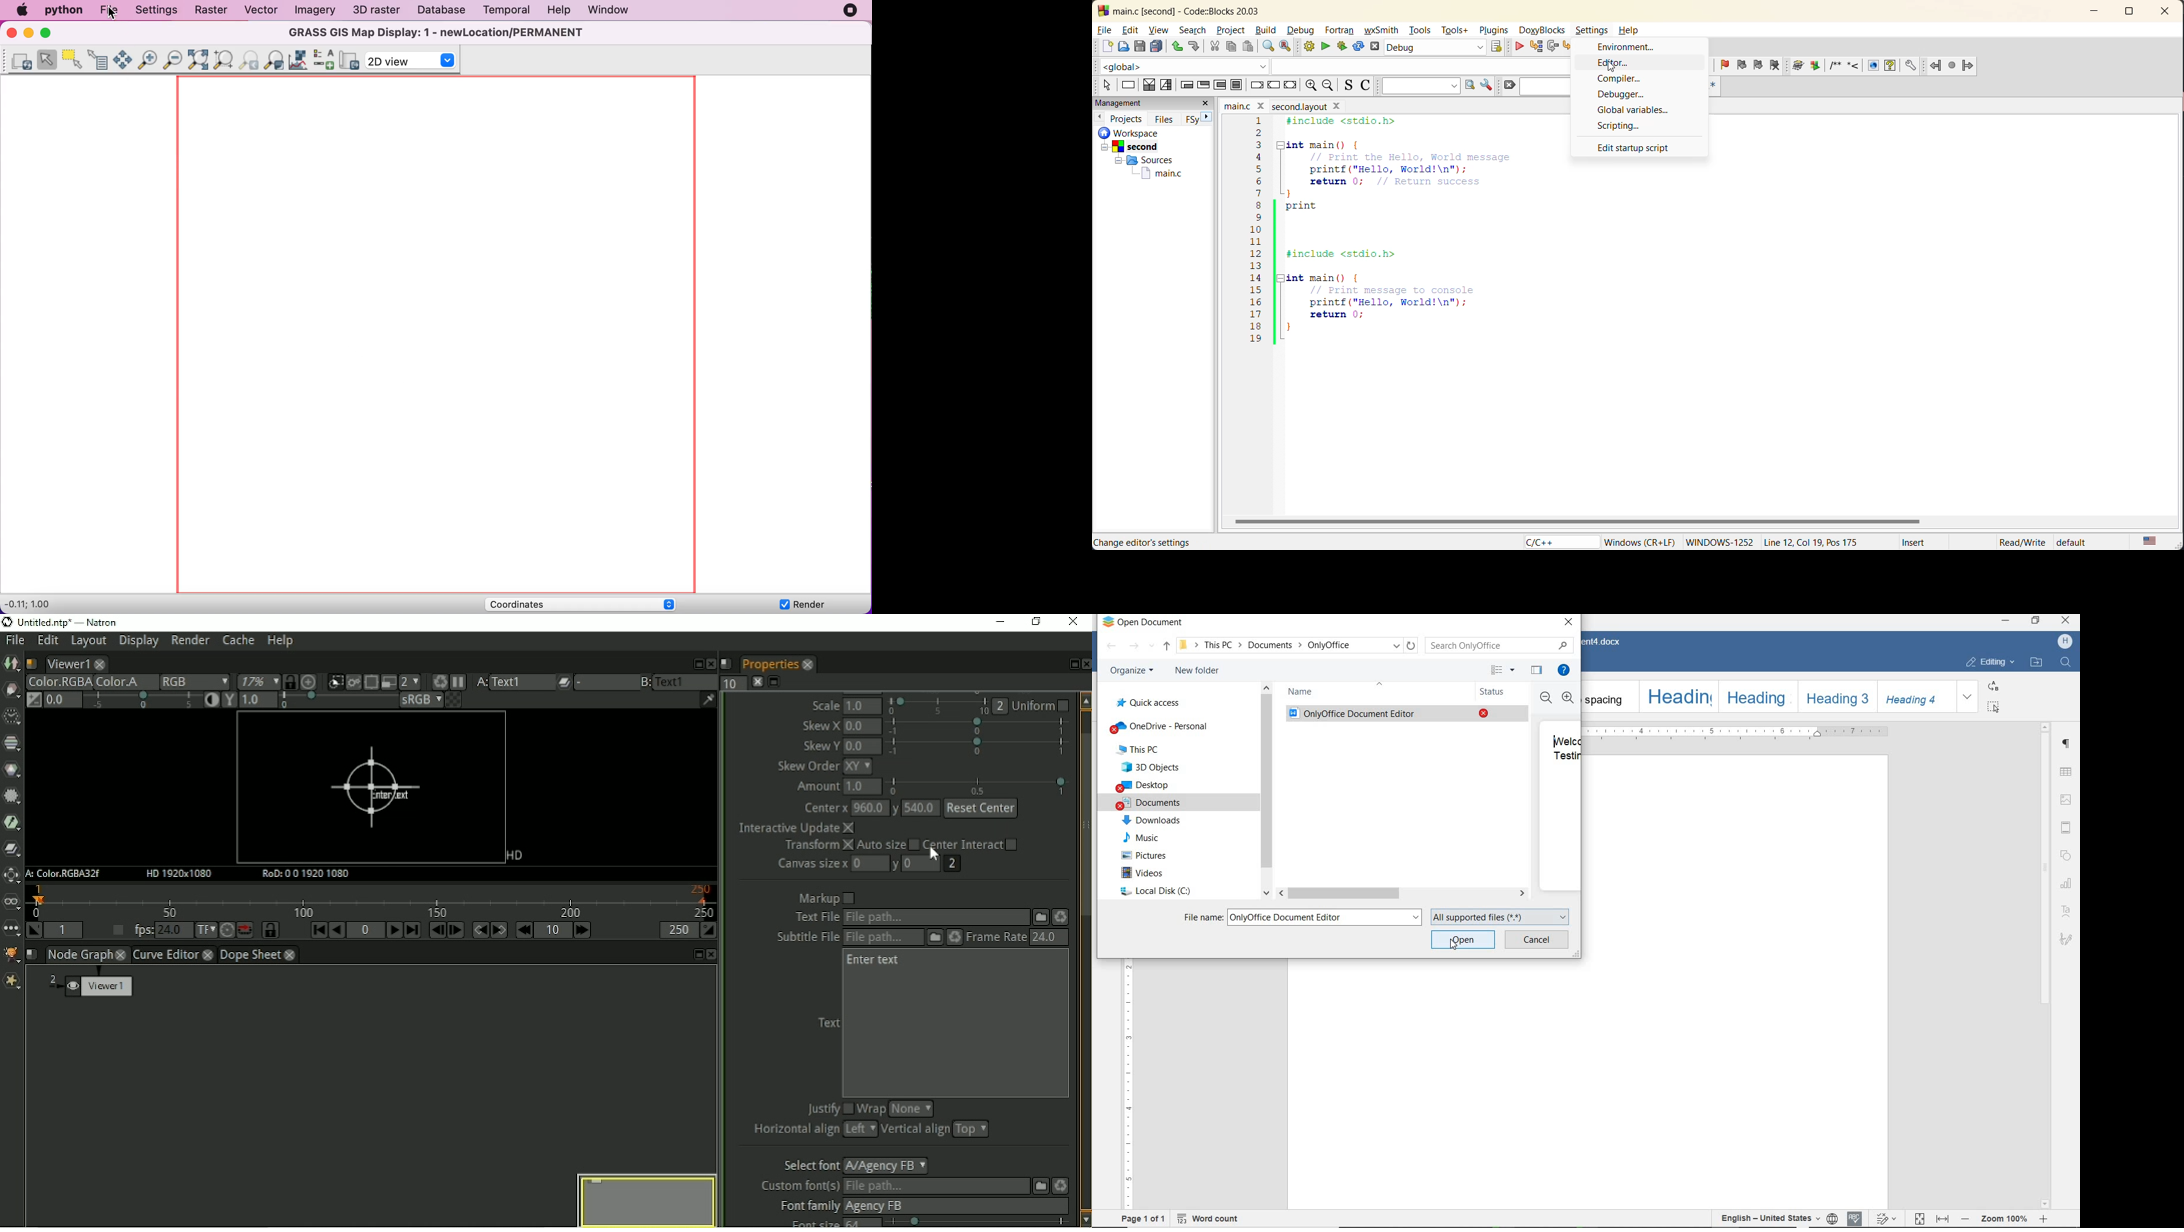  Describe the element at coordinates (63, 930) in the screenshot. I see `Playback in point` at that location.